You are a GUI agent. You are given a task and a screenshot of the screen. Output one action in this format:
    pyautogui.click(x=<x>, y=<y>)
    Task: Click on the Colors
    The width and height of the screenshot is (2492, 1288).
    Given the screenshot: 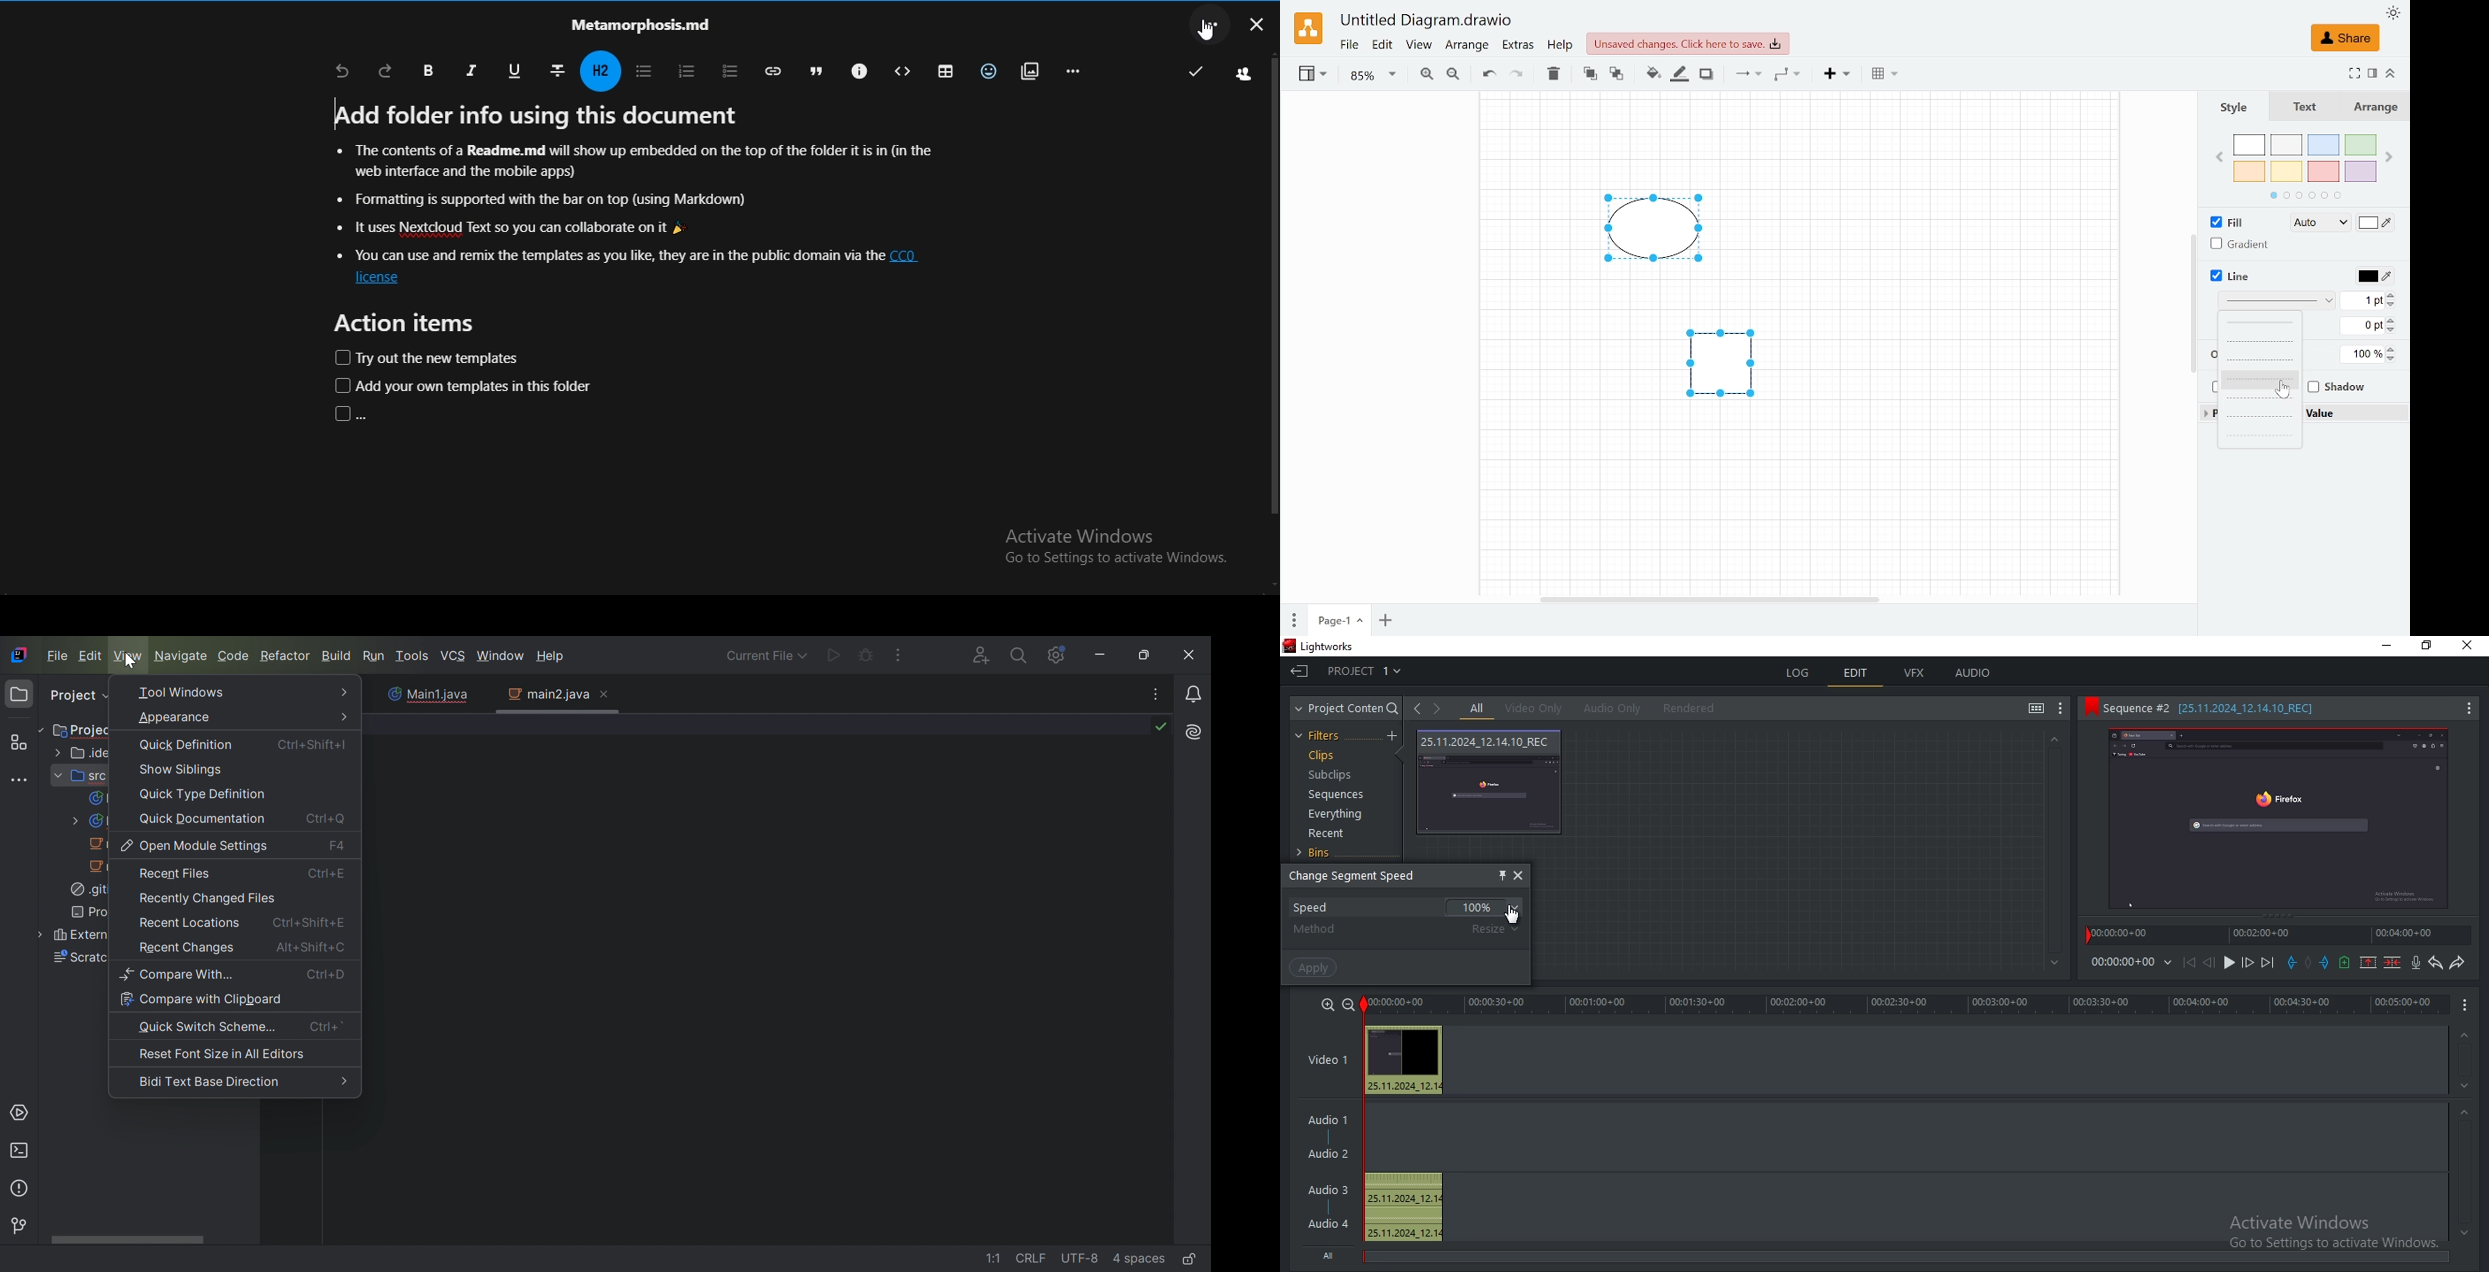 What is the action you would take?
    pyautogui.click(x=2306, y=167)
    